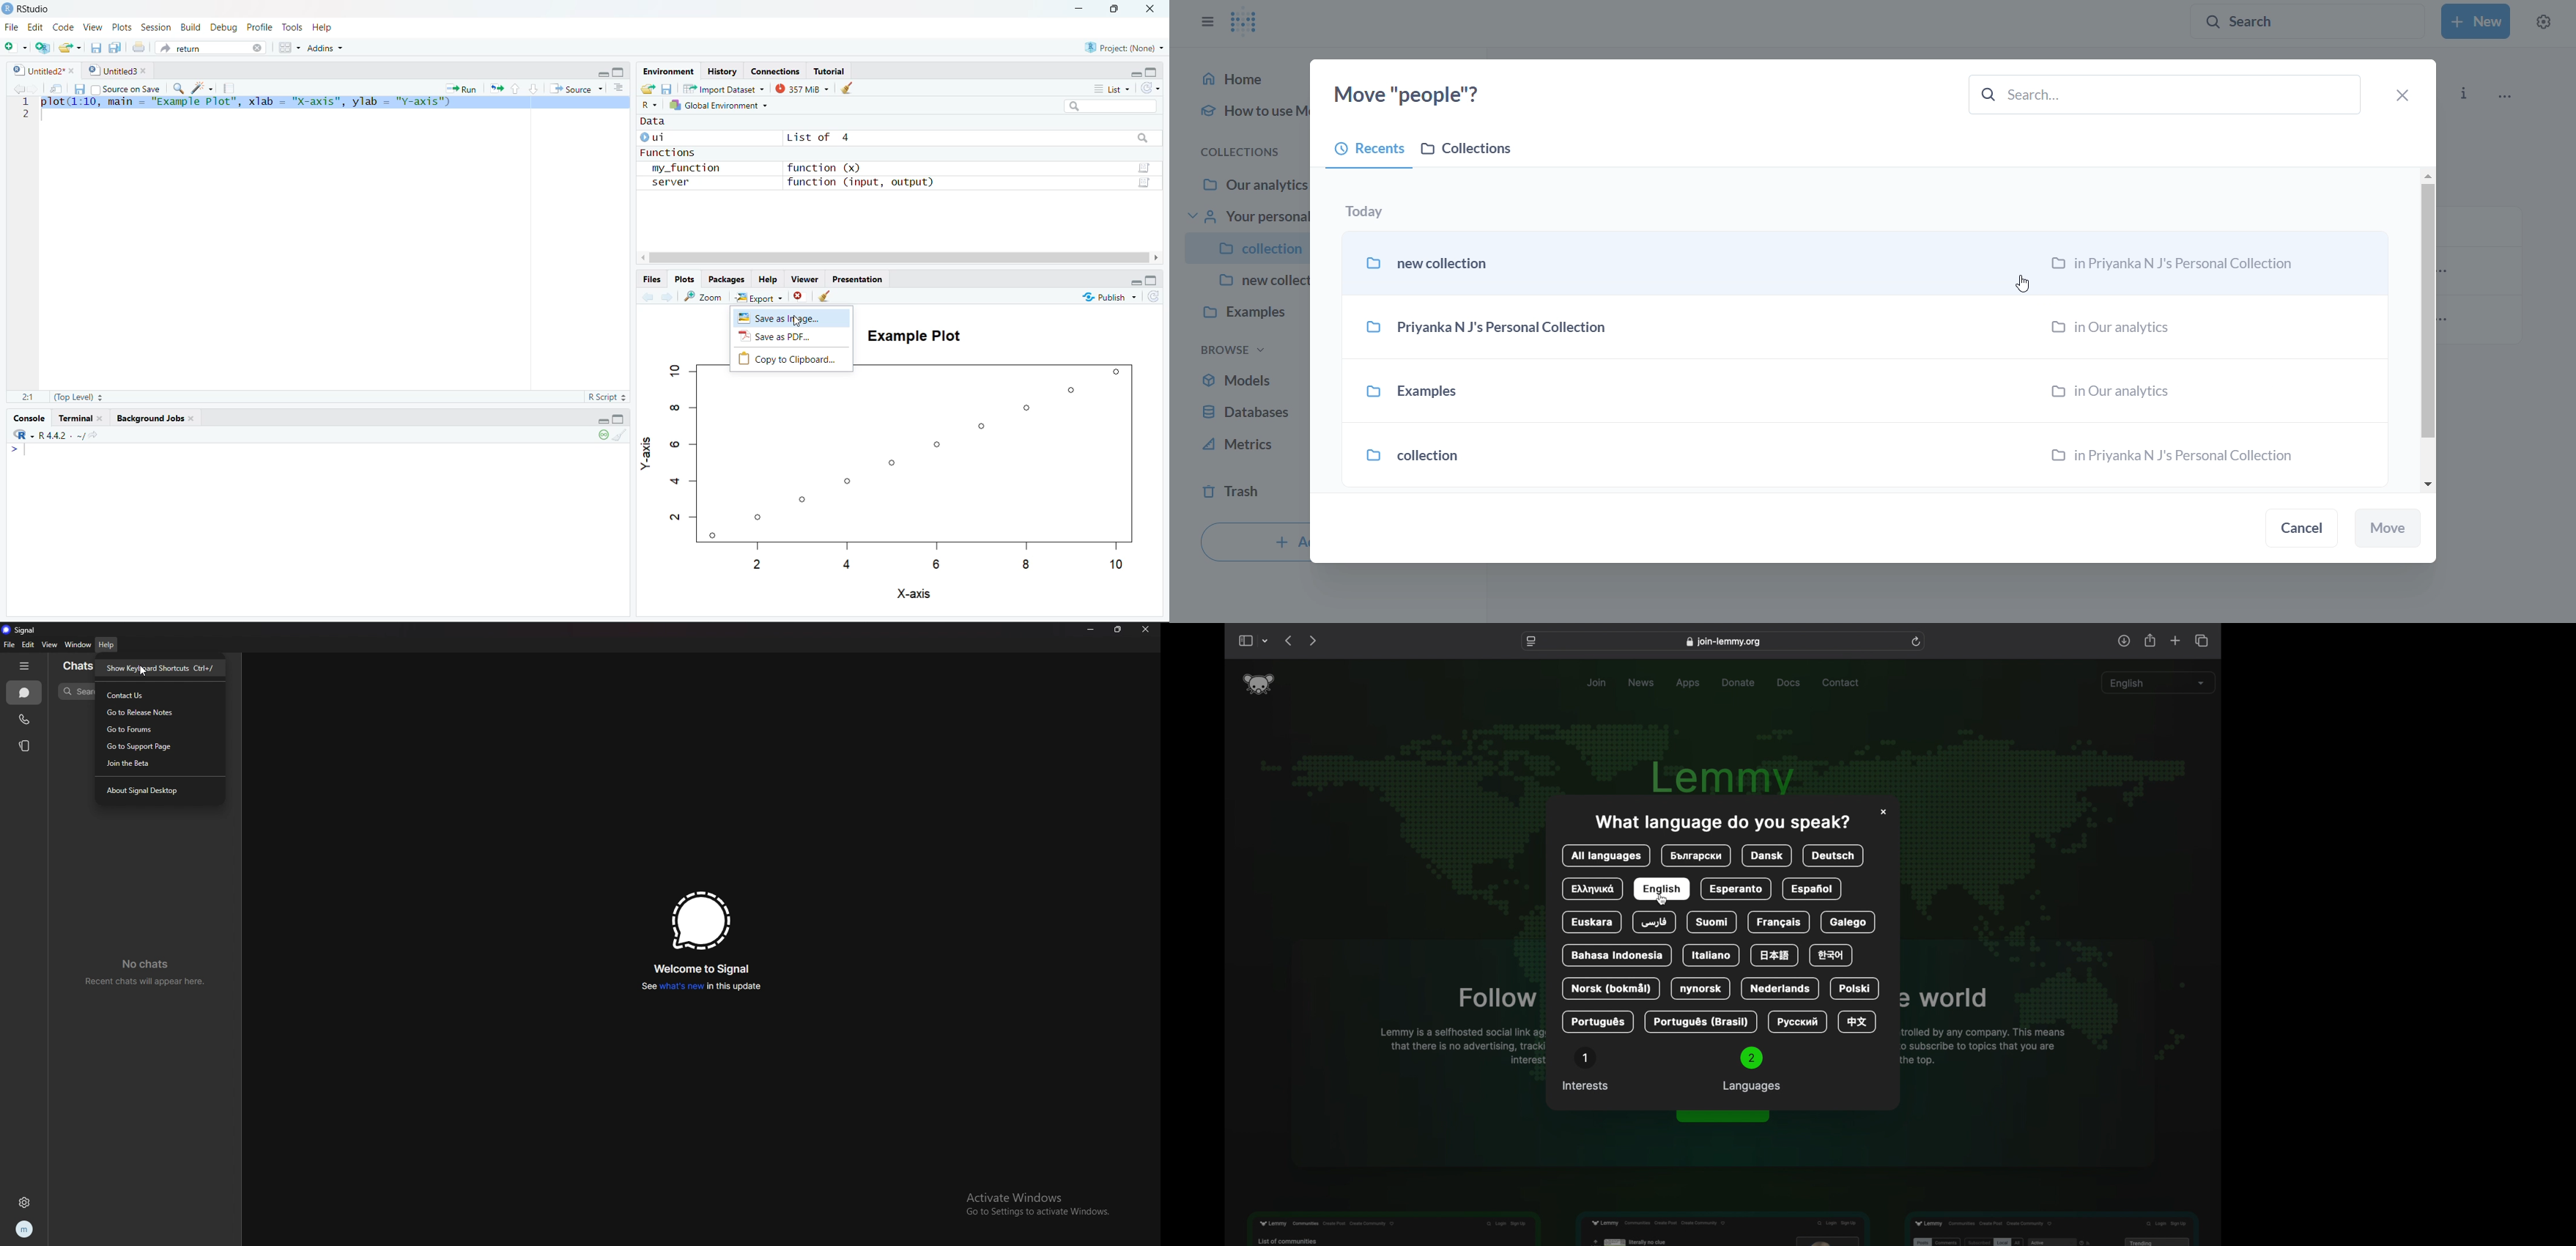 The height and width of the screenshot is (1260, 2576). I want to click on Zoom, so click(704, 296).